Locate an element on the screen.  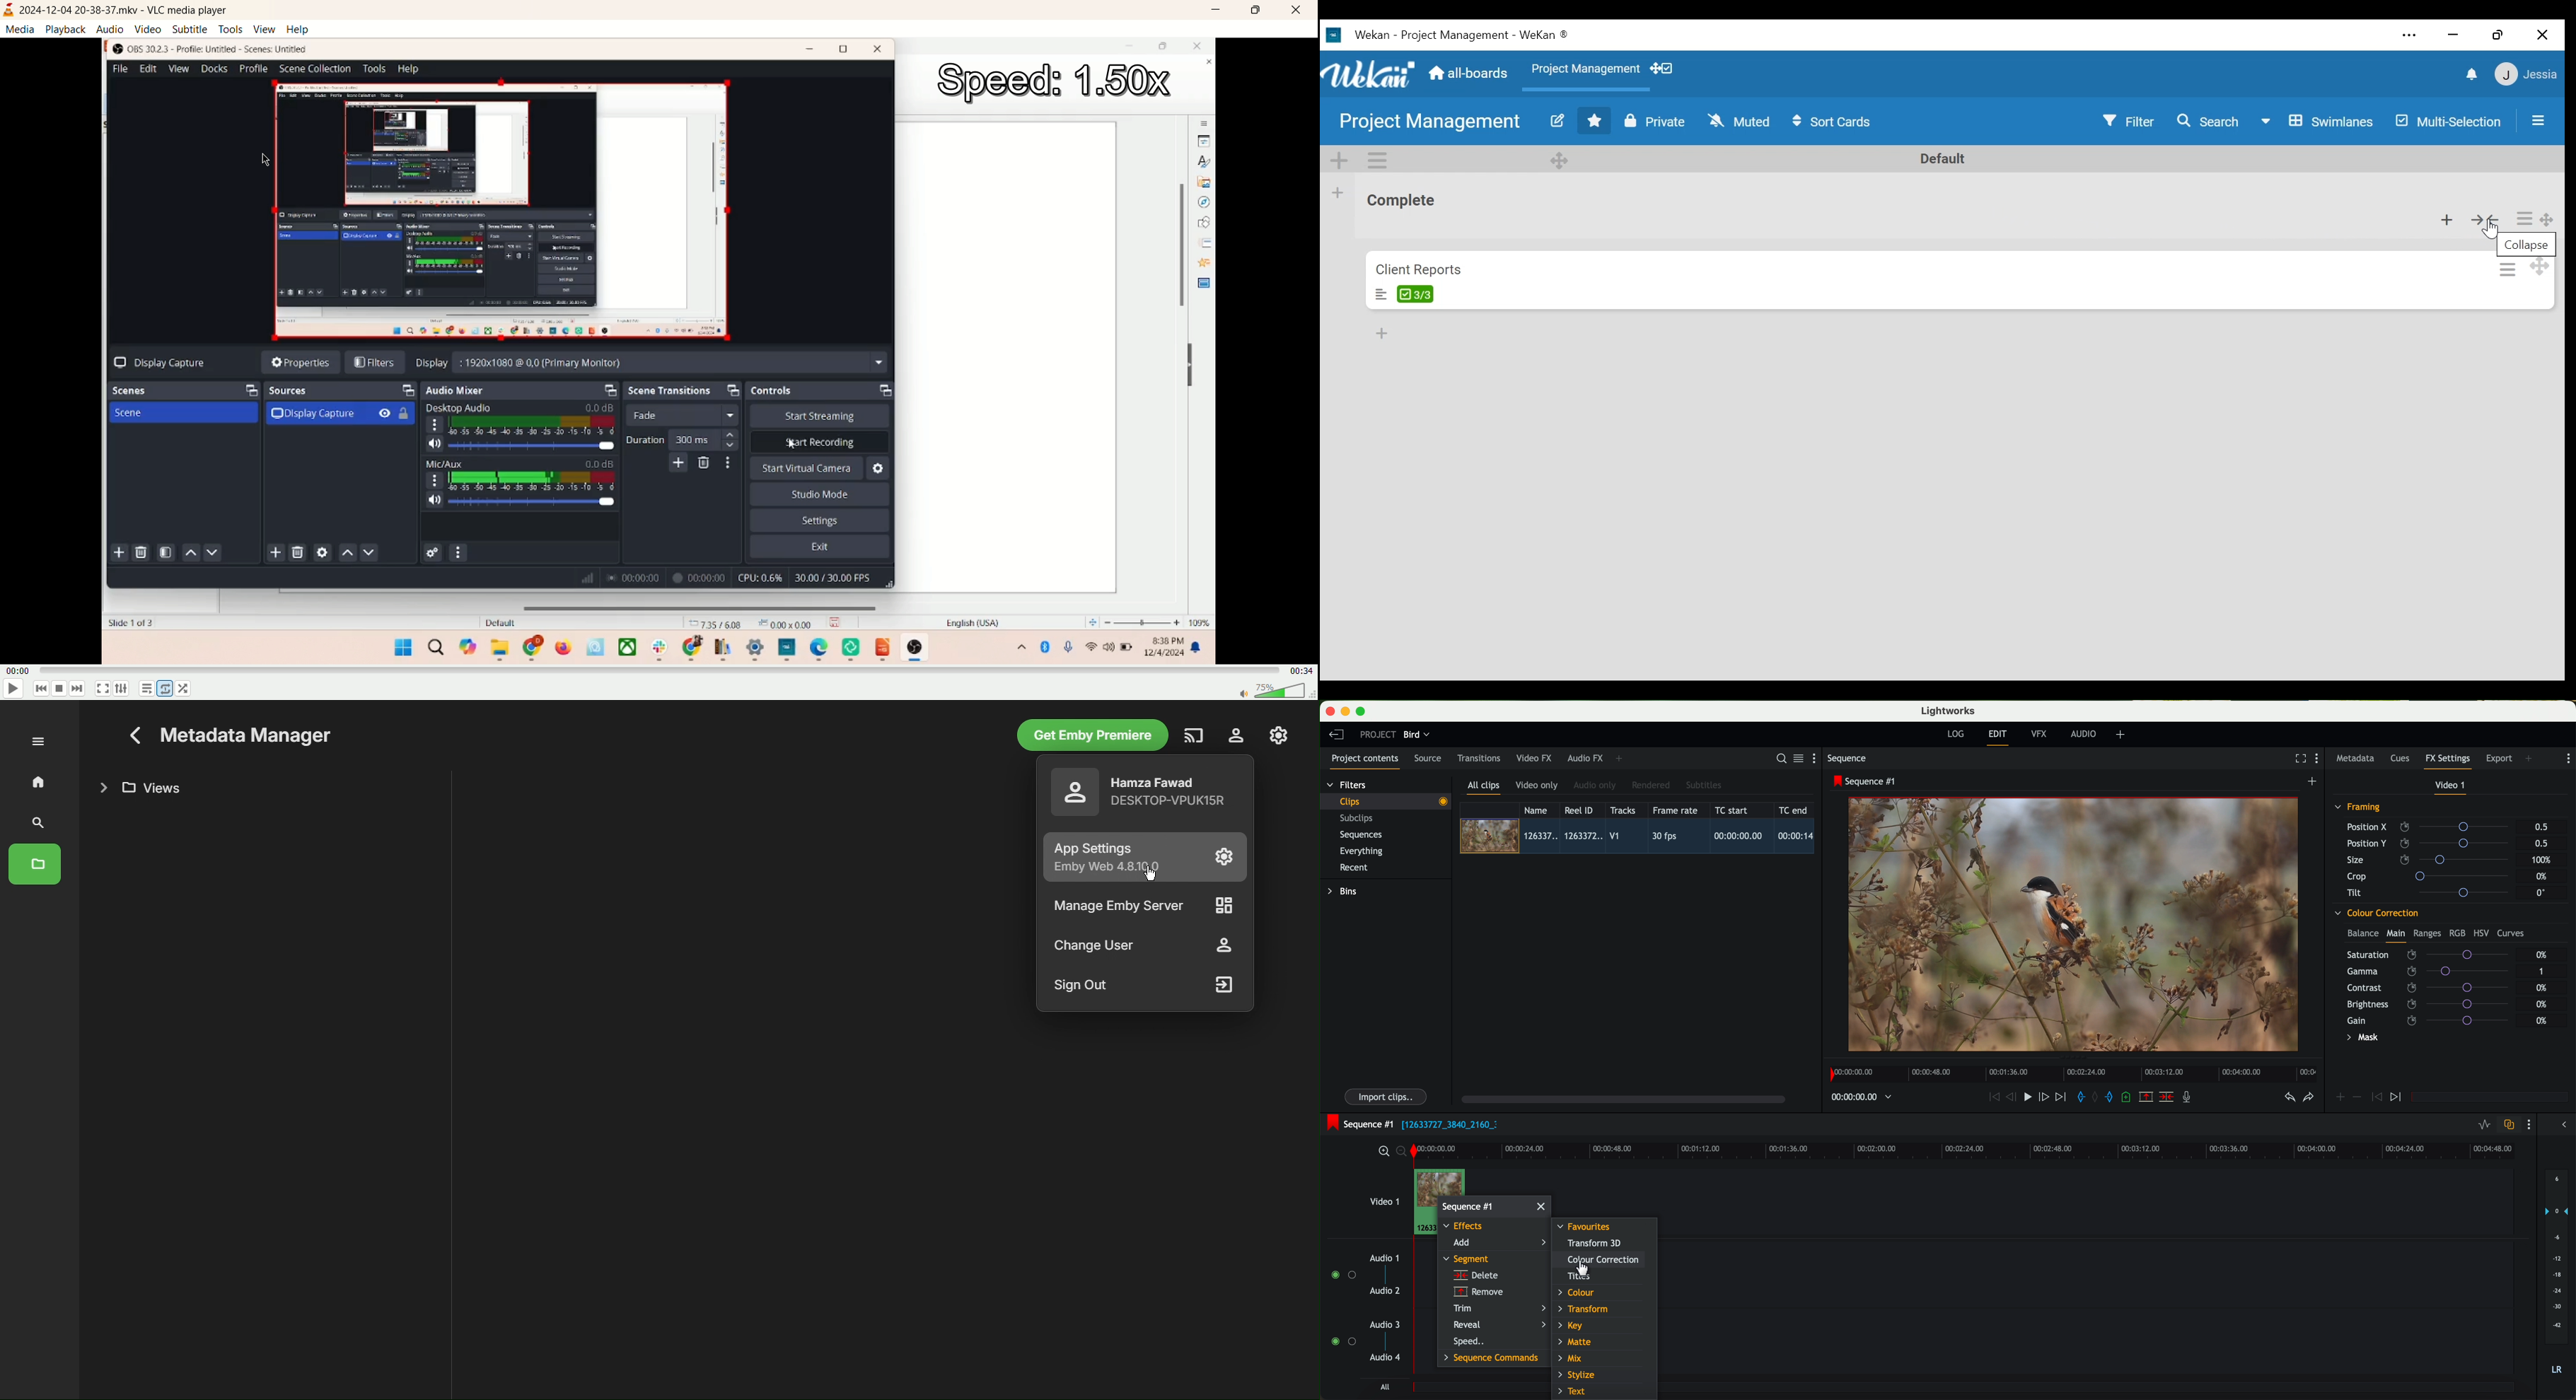
Cursor is located at coordinates (2489, 231).